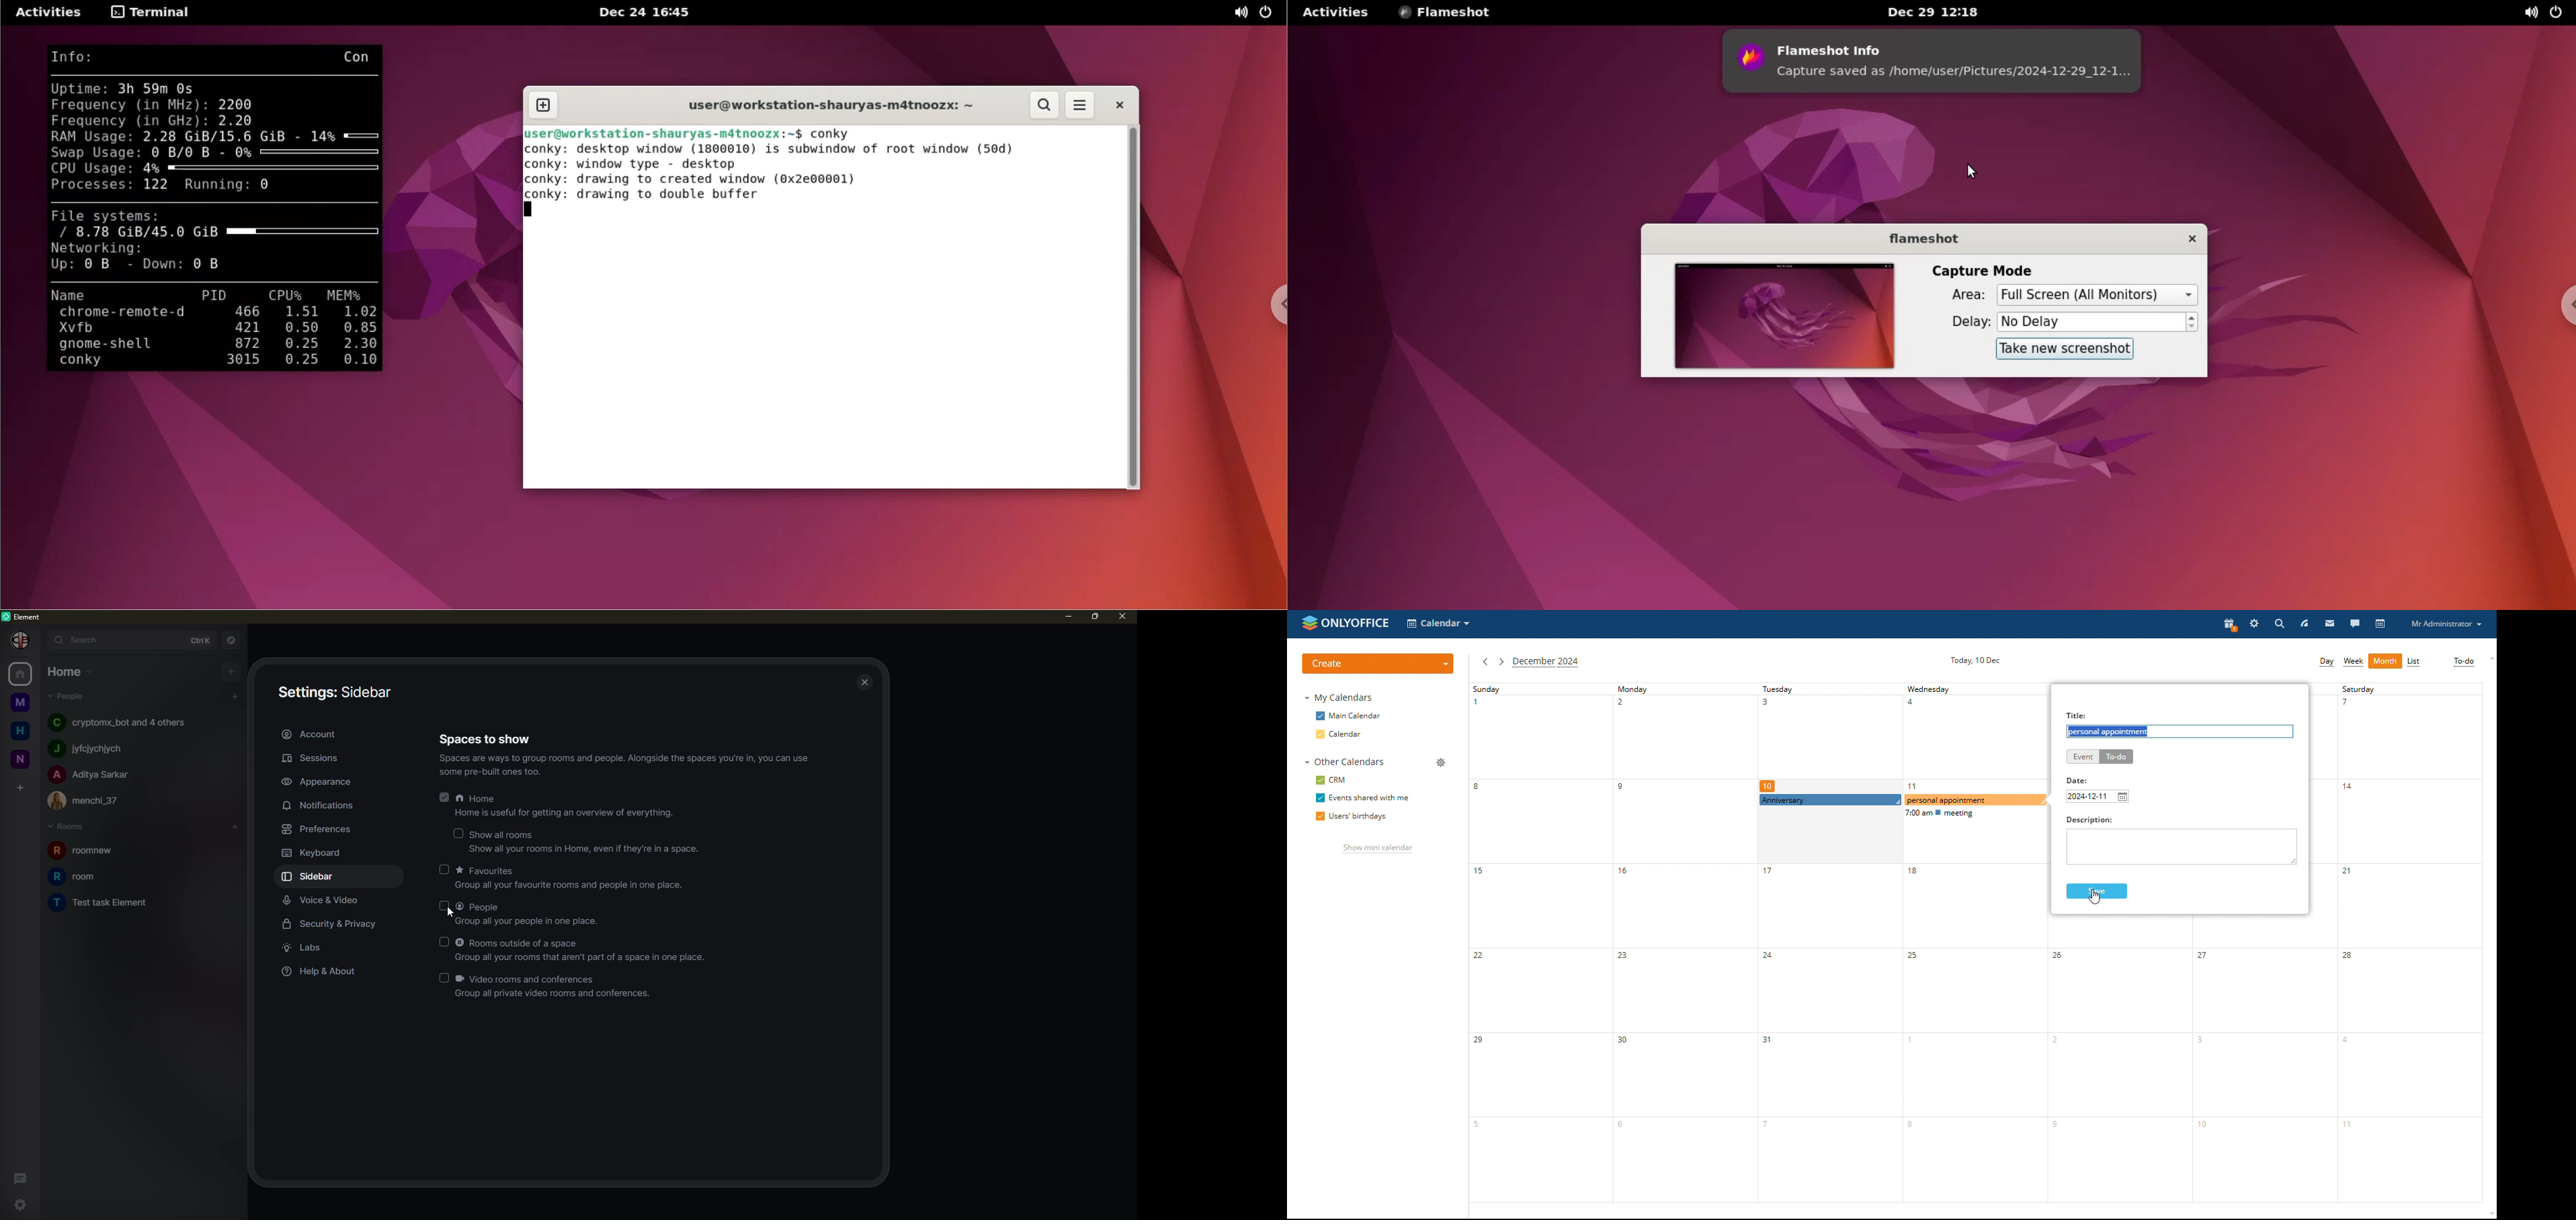 The height and width of the screenshot is (1232, 2576). I want to click on create, so click(1378, 663).